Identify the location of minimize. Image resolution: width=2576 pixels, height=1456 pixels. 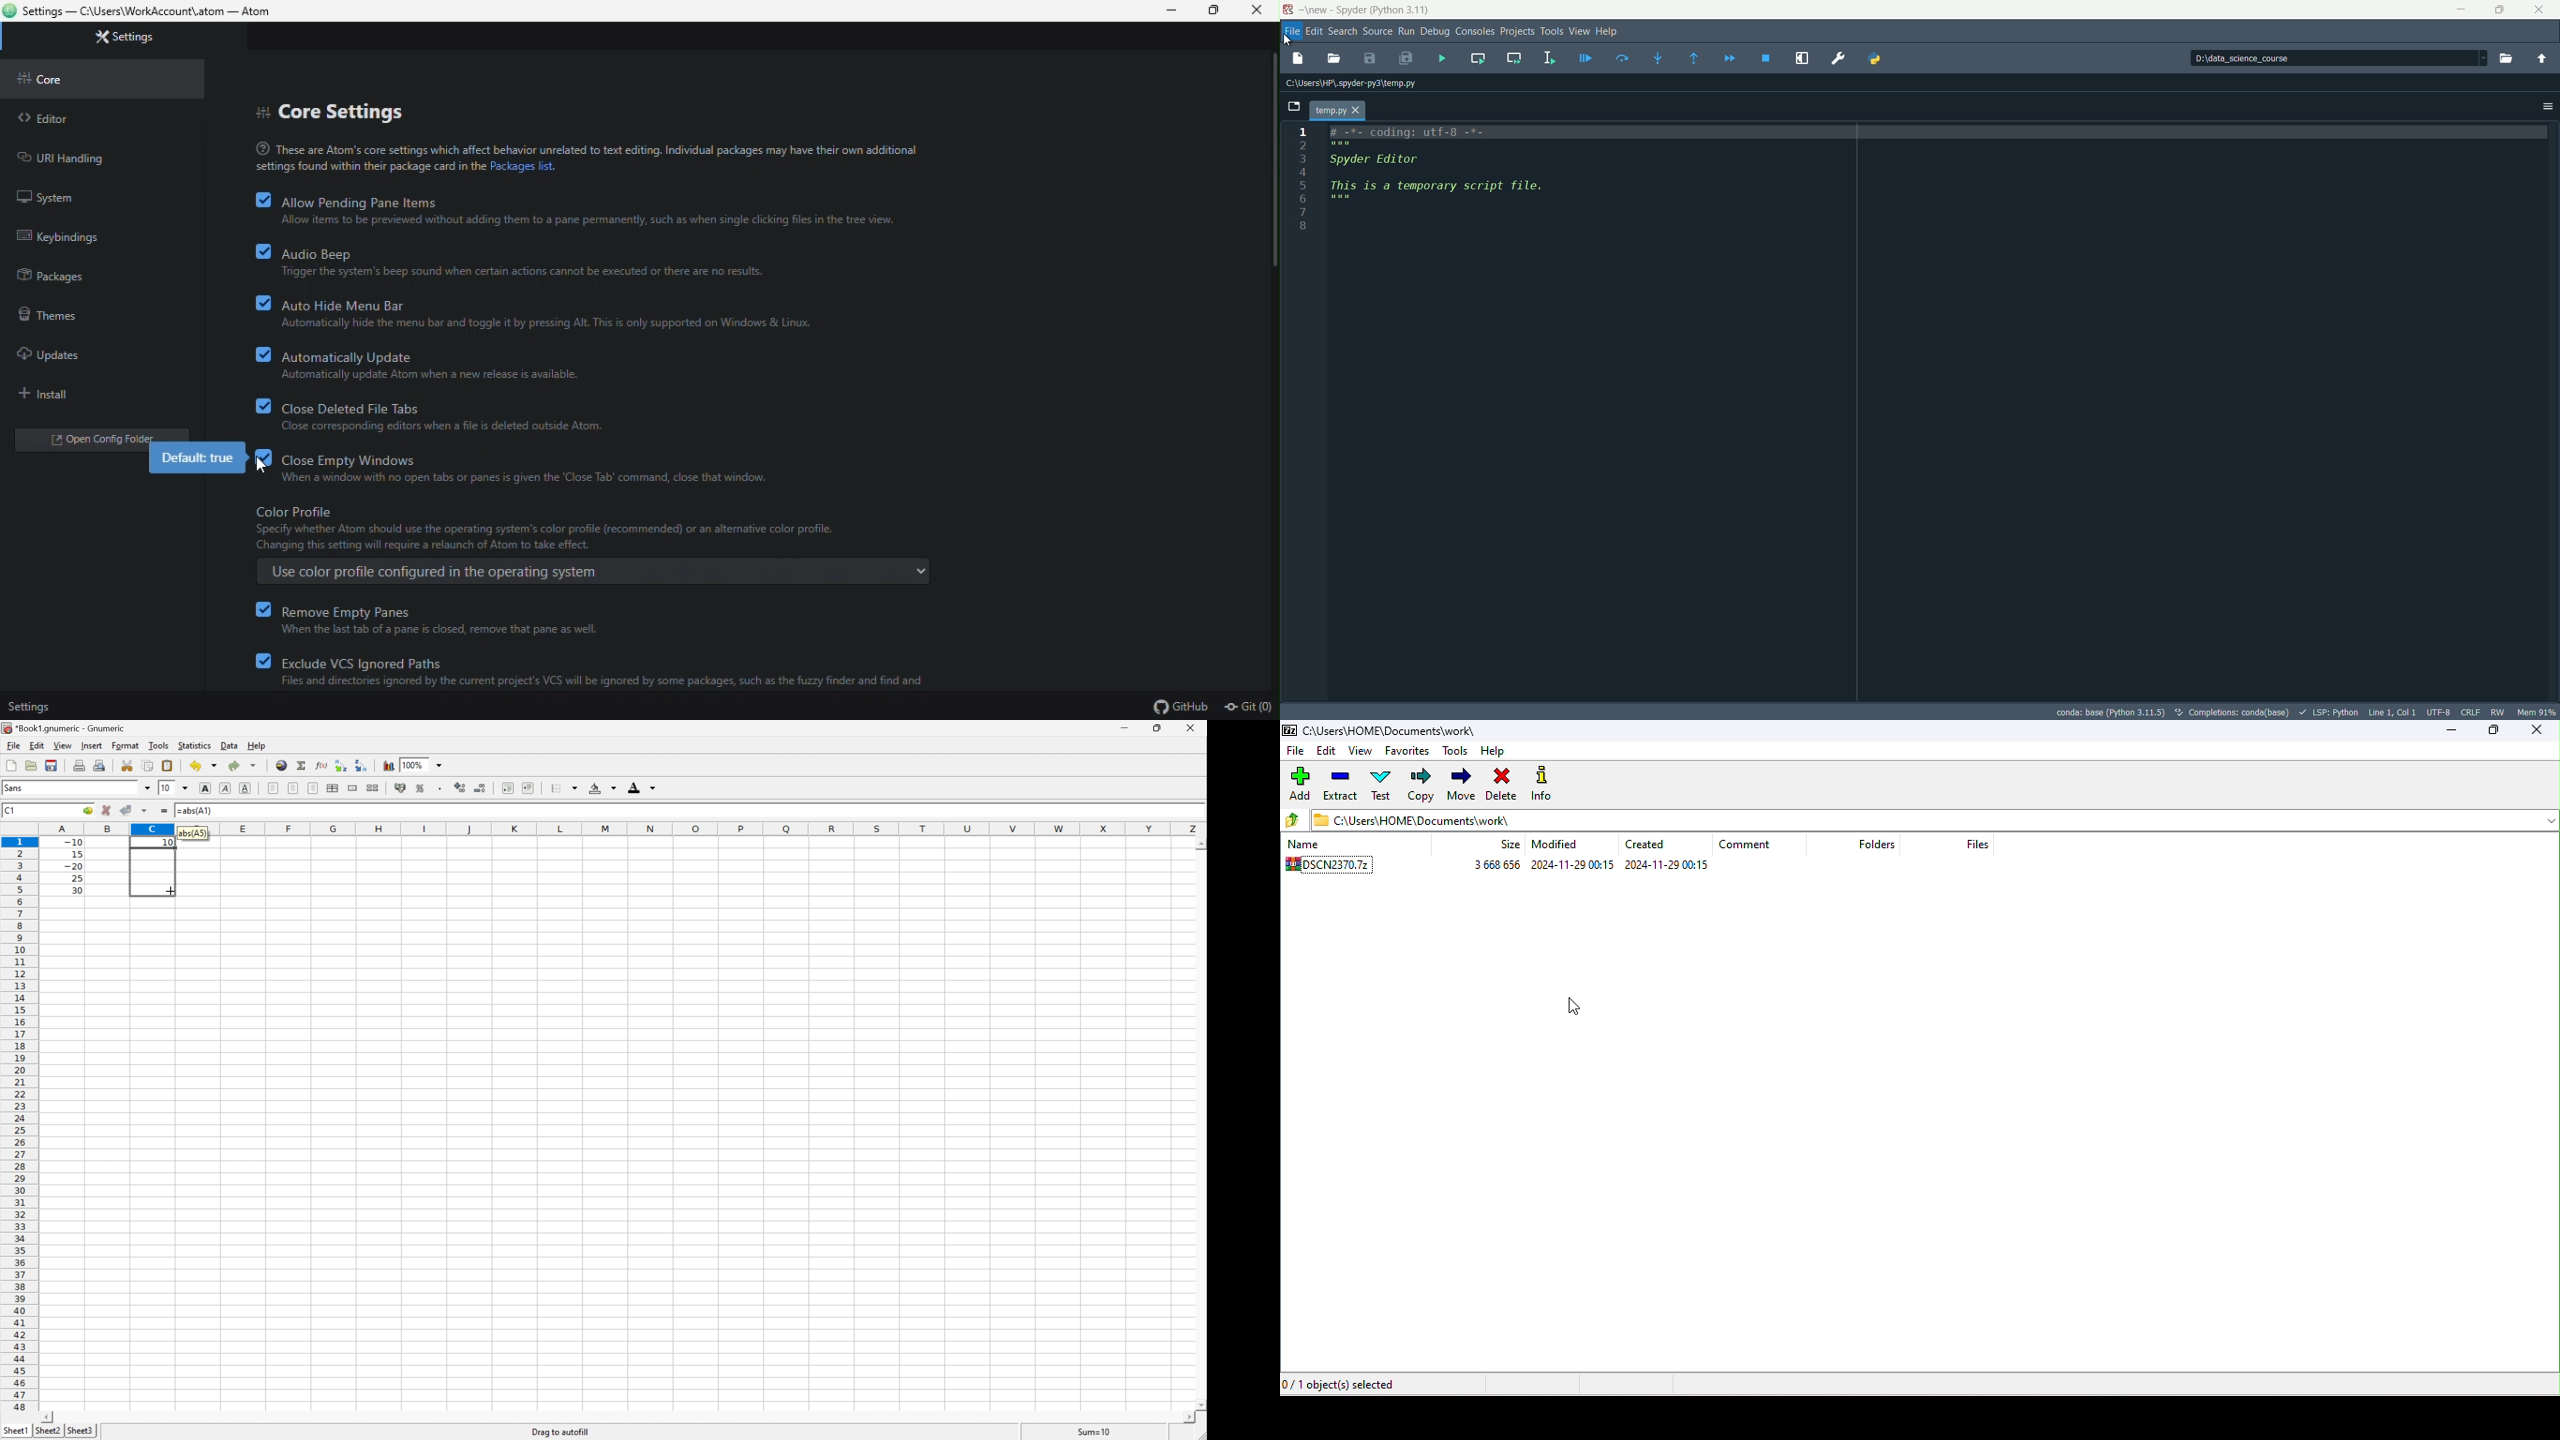
(2465, 10).